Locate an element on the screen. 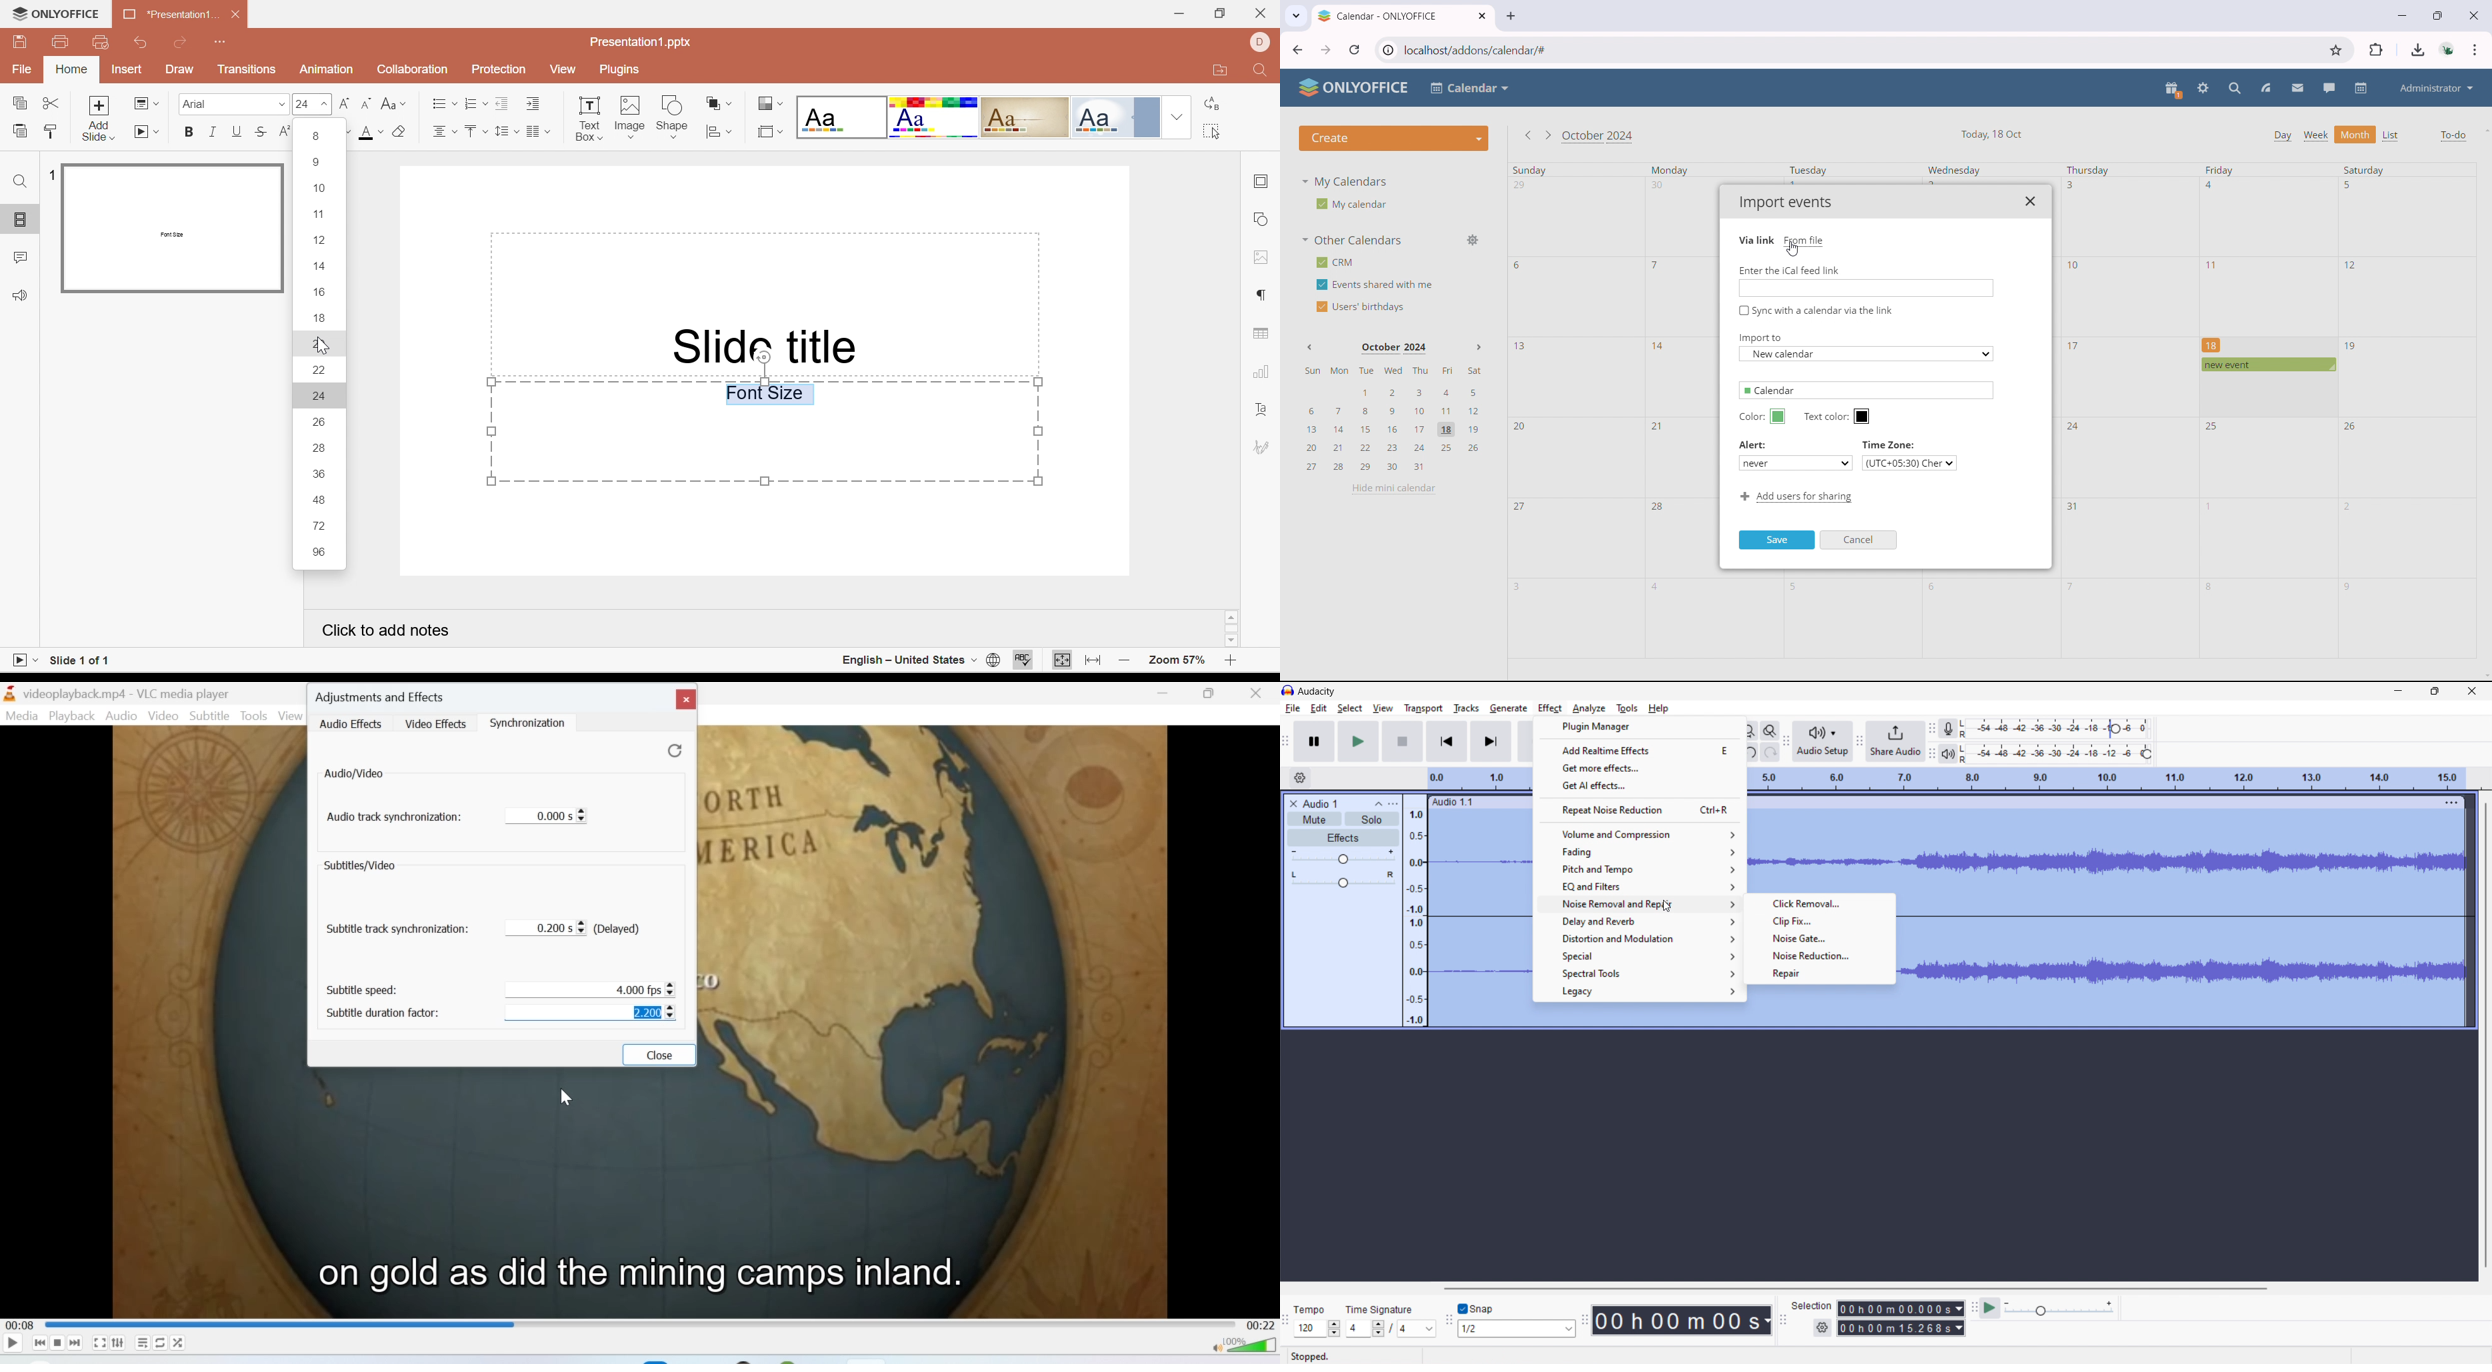  EQ and filters is located at coordinates (1639, 885).